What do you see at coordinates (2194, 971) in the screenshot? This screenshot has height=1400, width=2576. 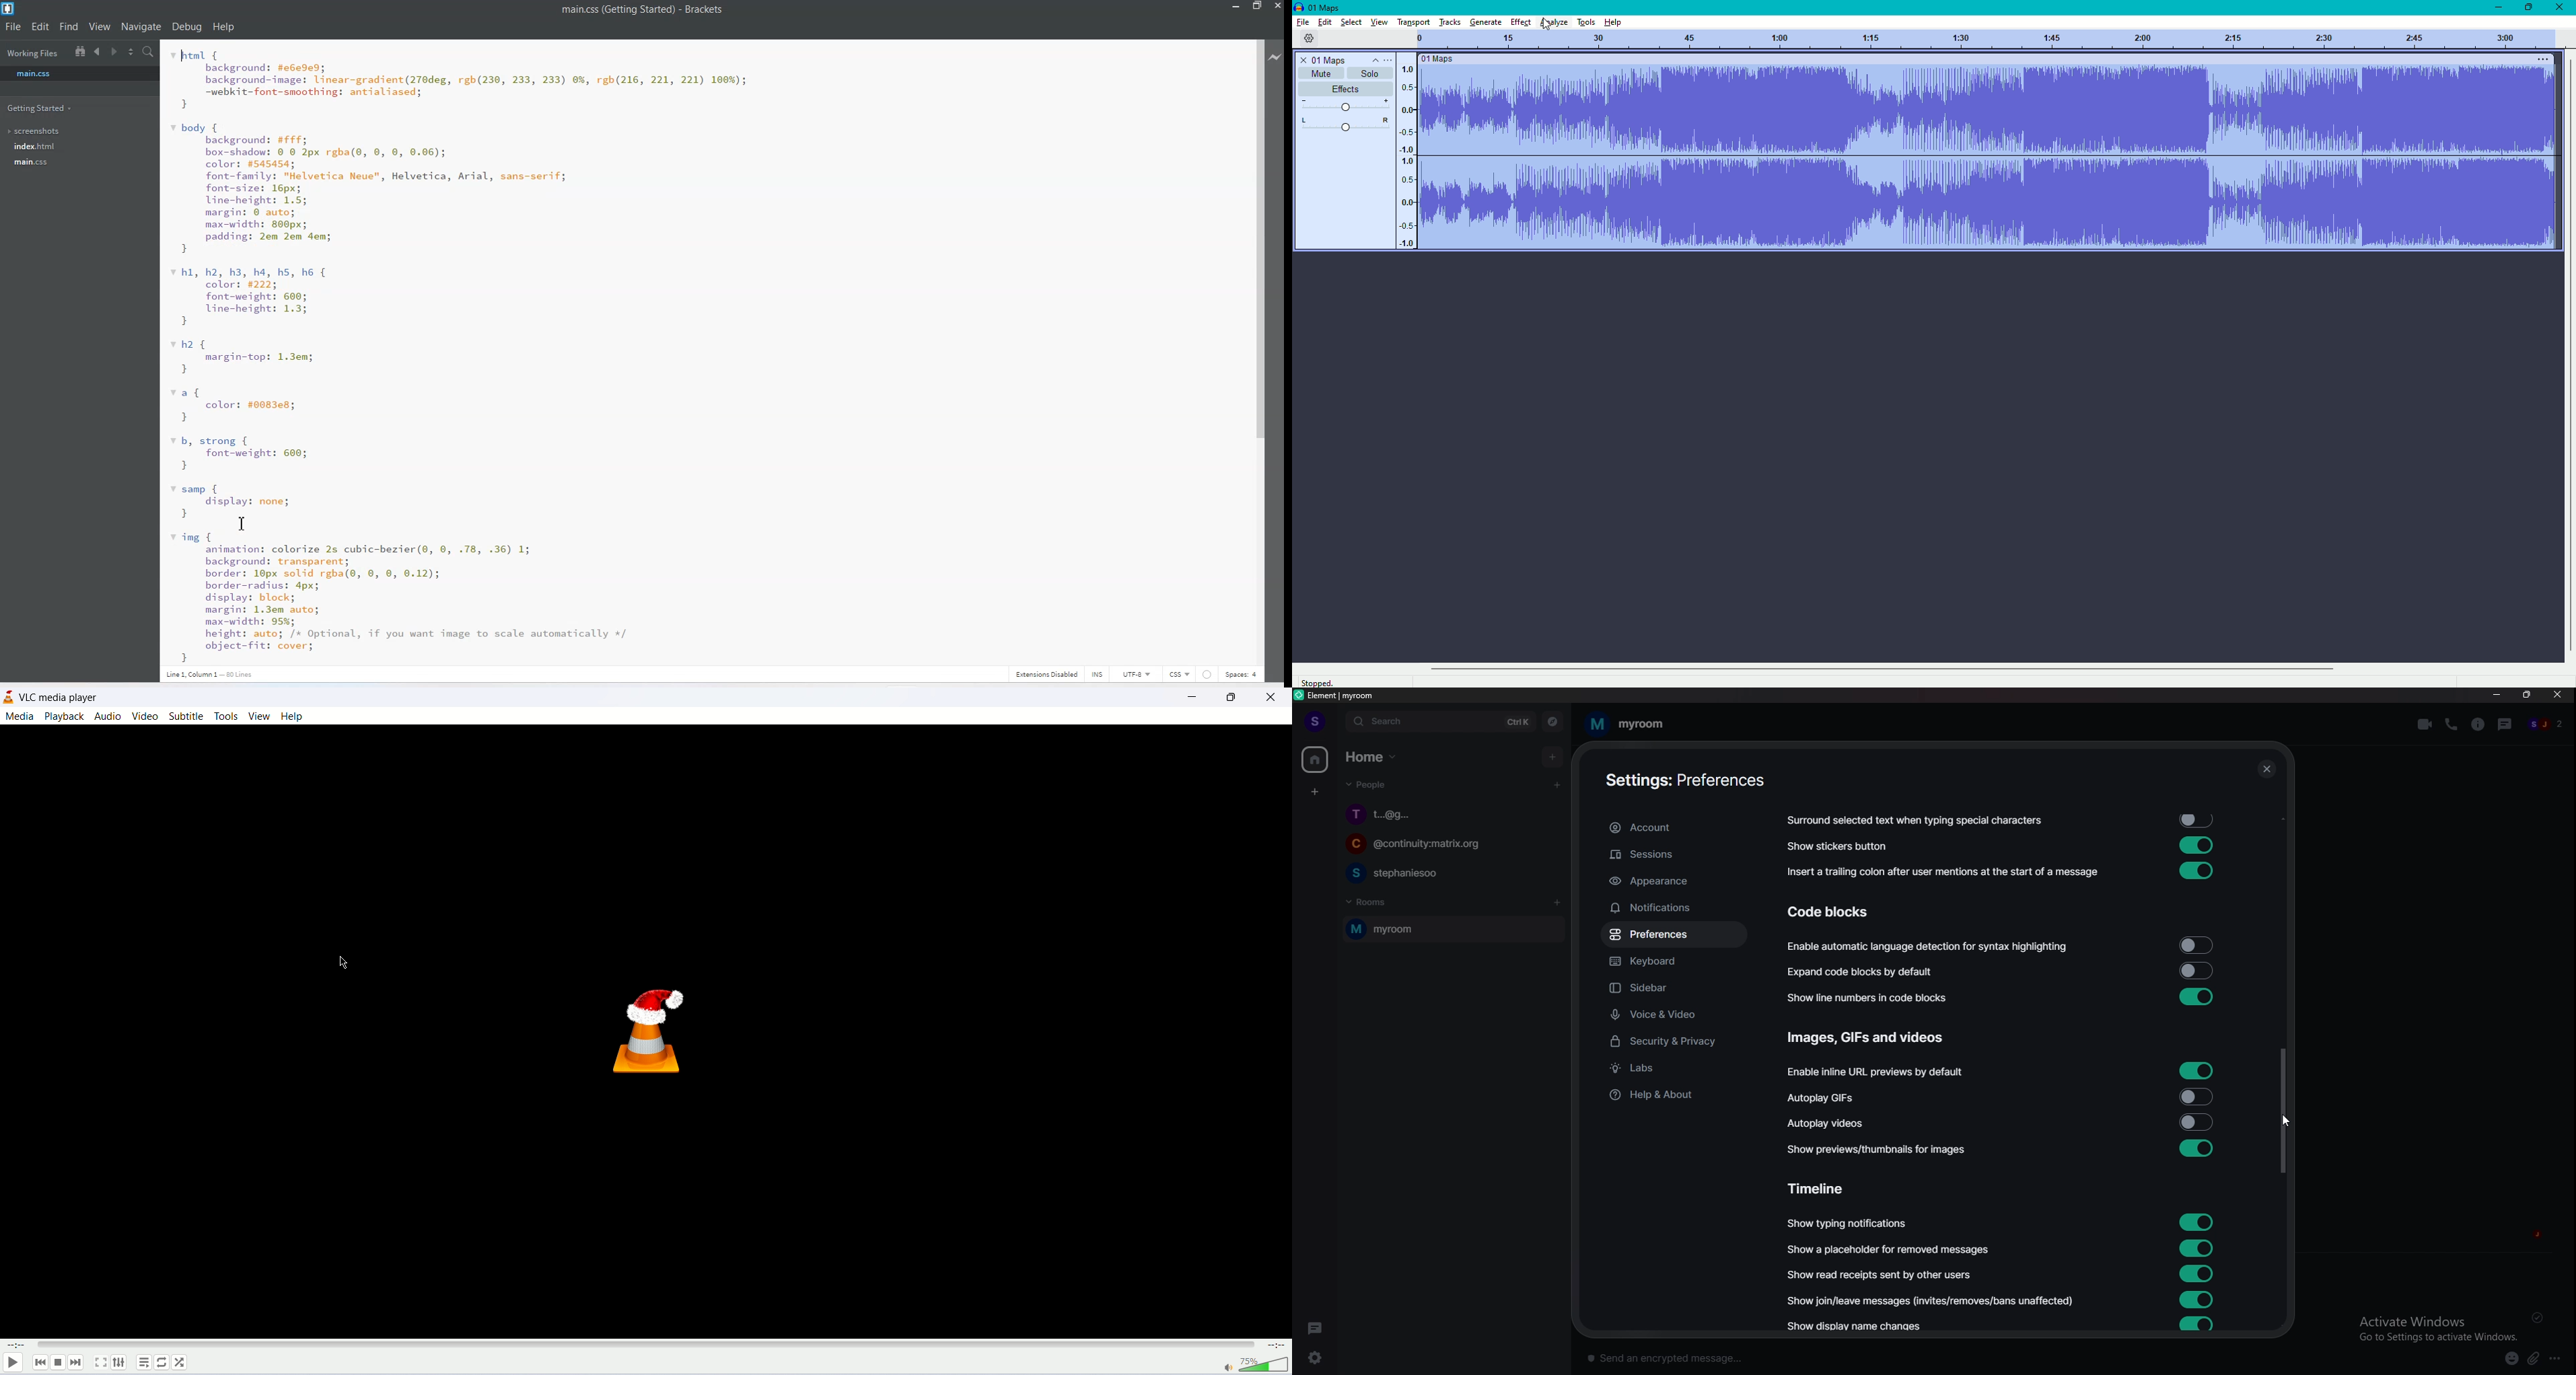 I see `toggle` at bounding box center [2194, 971].